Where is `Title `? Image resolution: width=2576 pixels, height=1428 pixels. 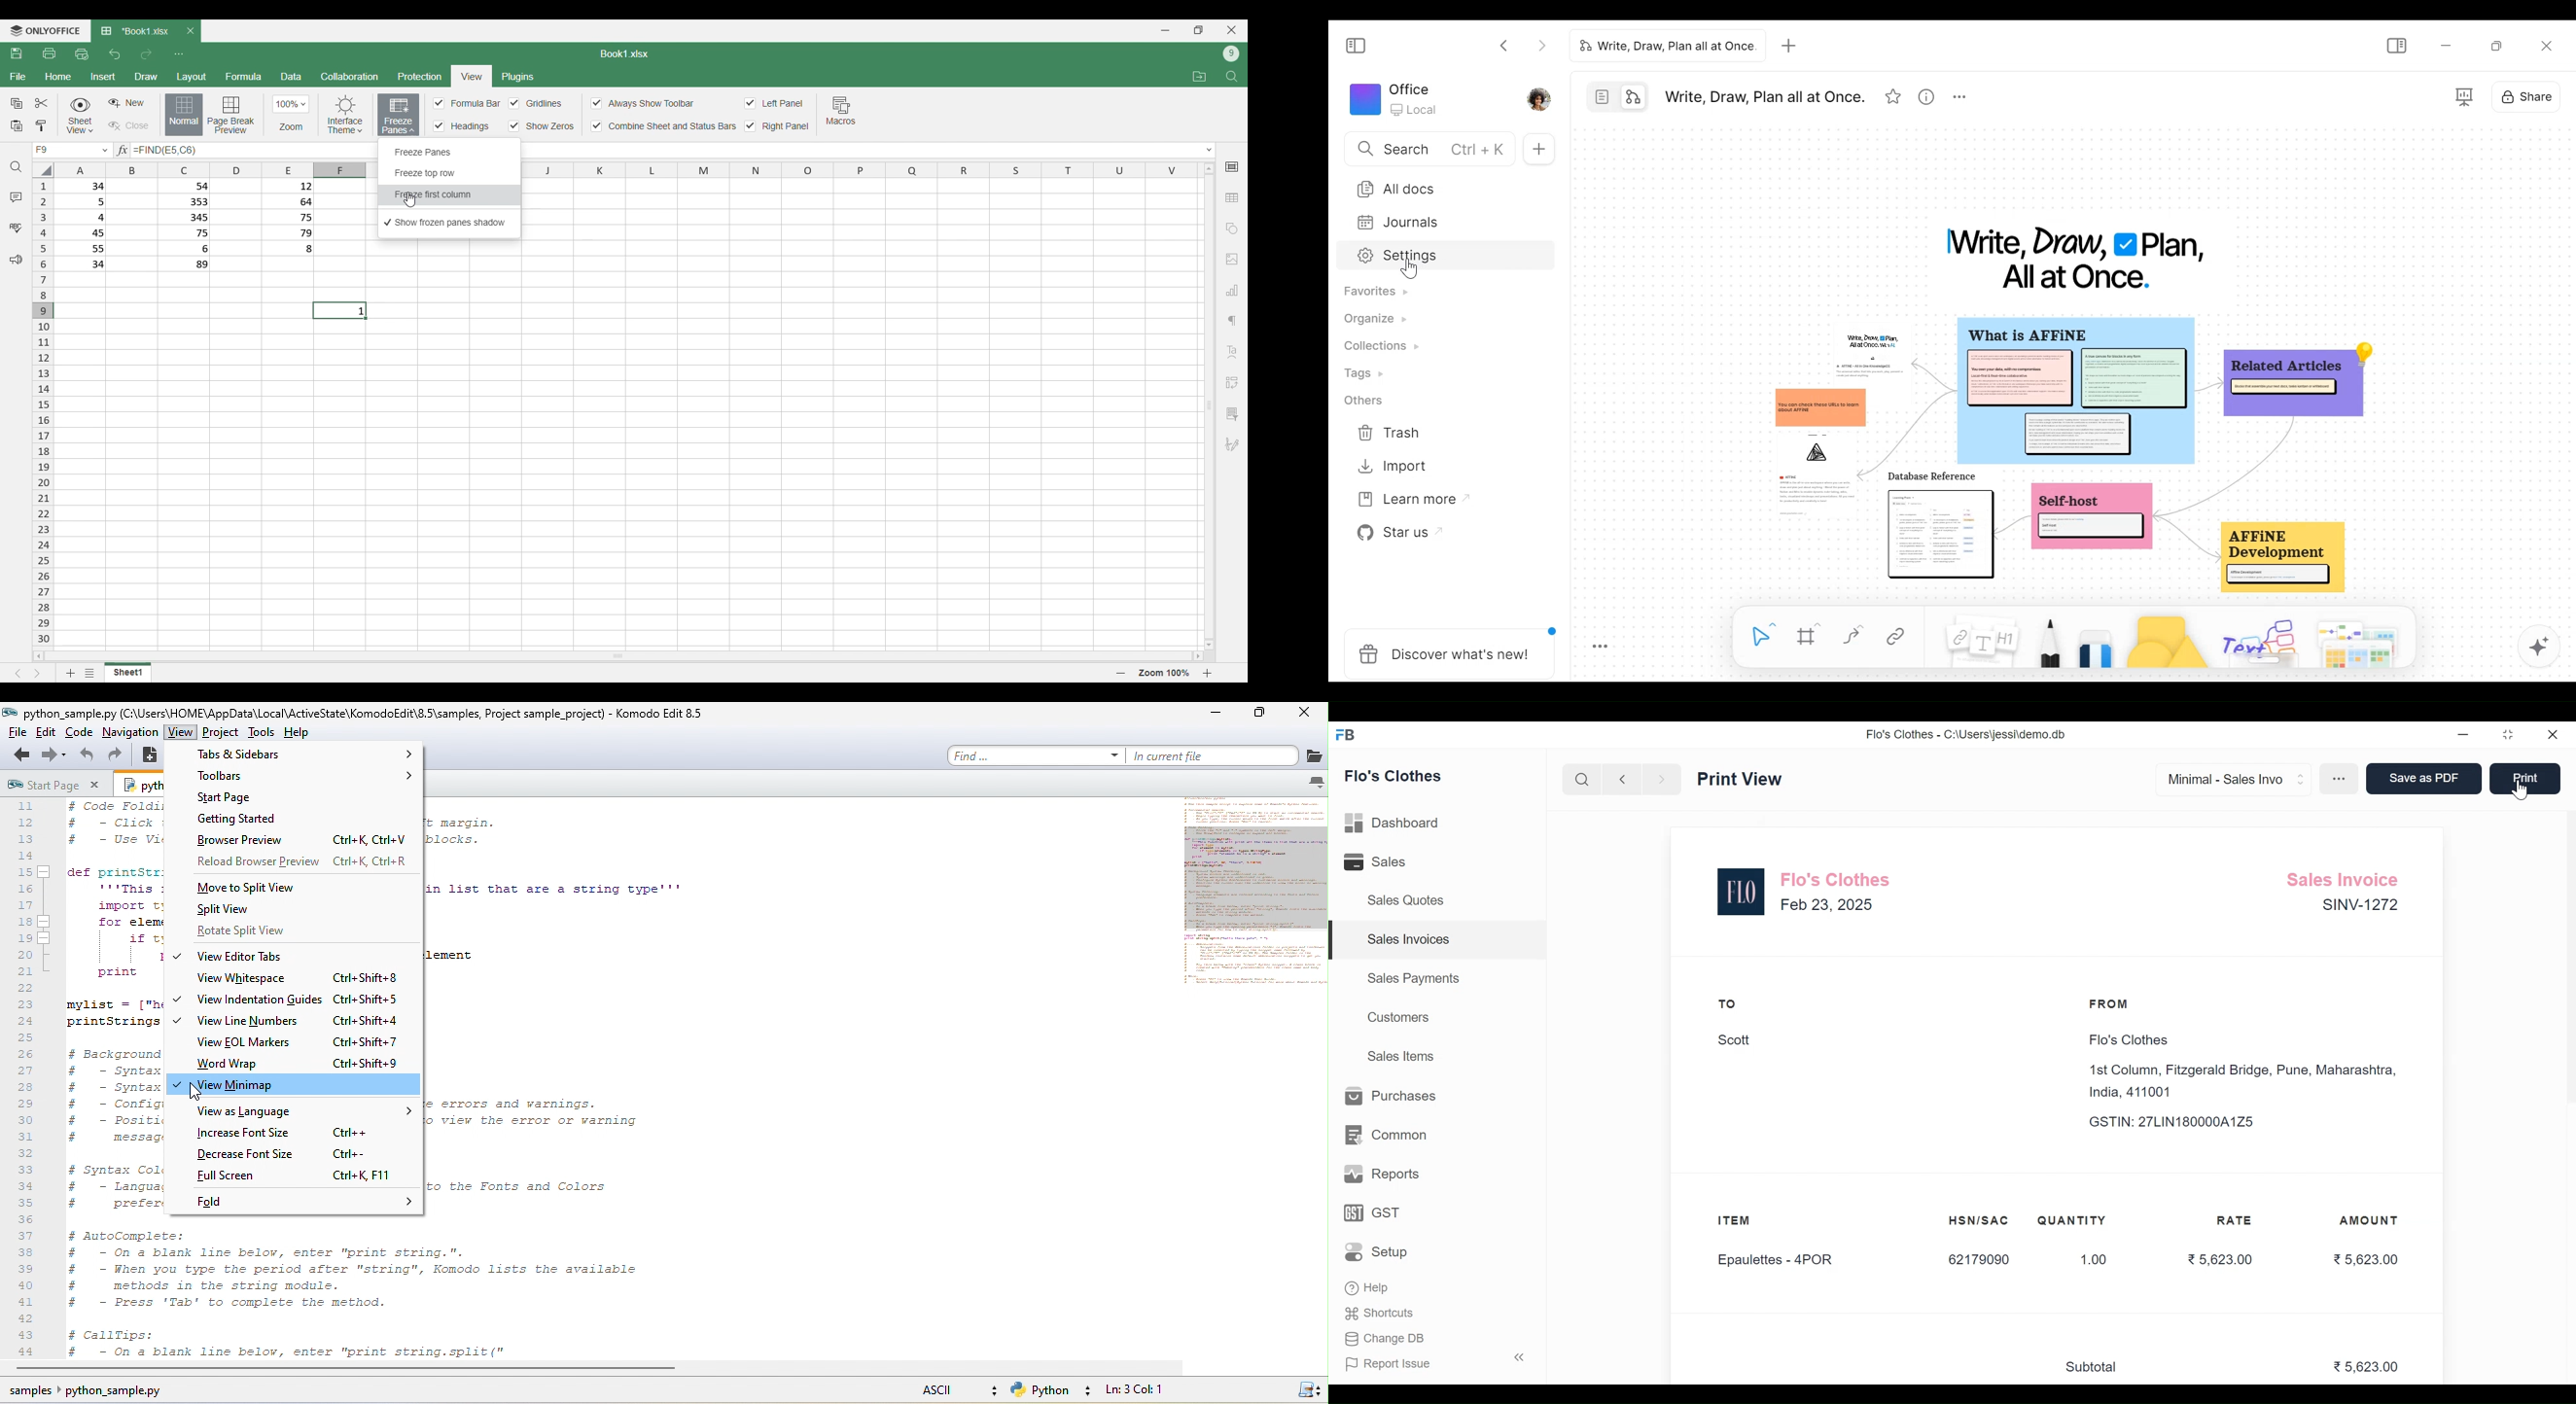 Title  is located at coordinates (2071, 258).